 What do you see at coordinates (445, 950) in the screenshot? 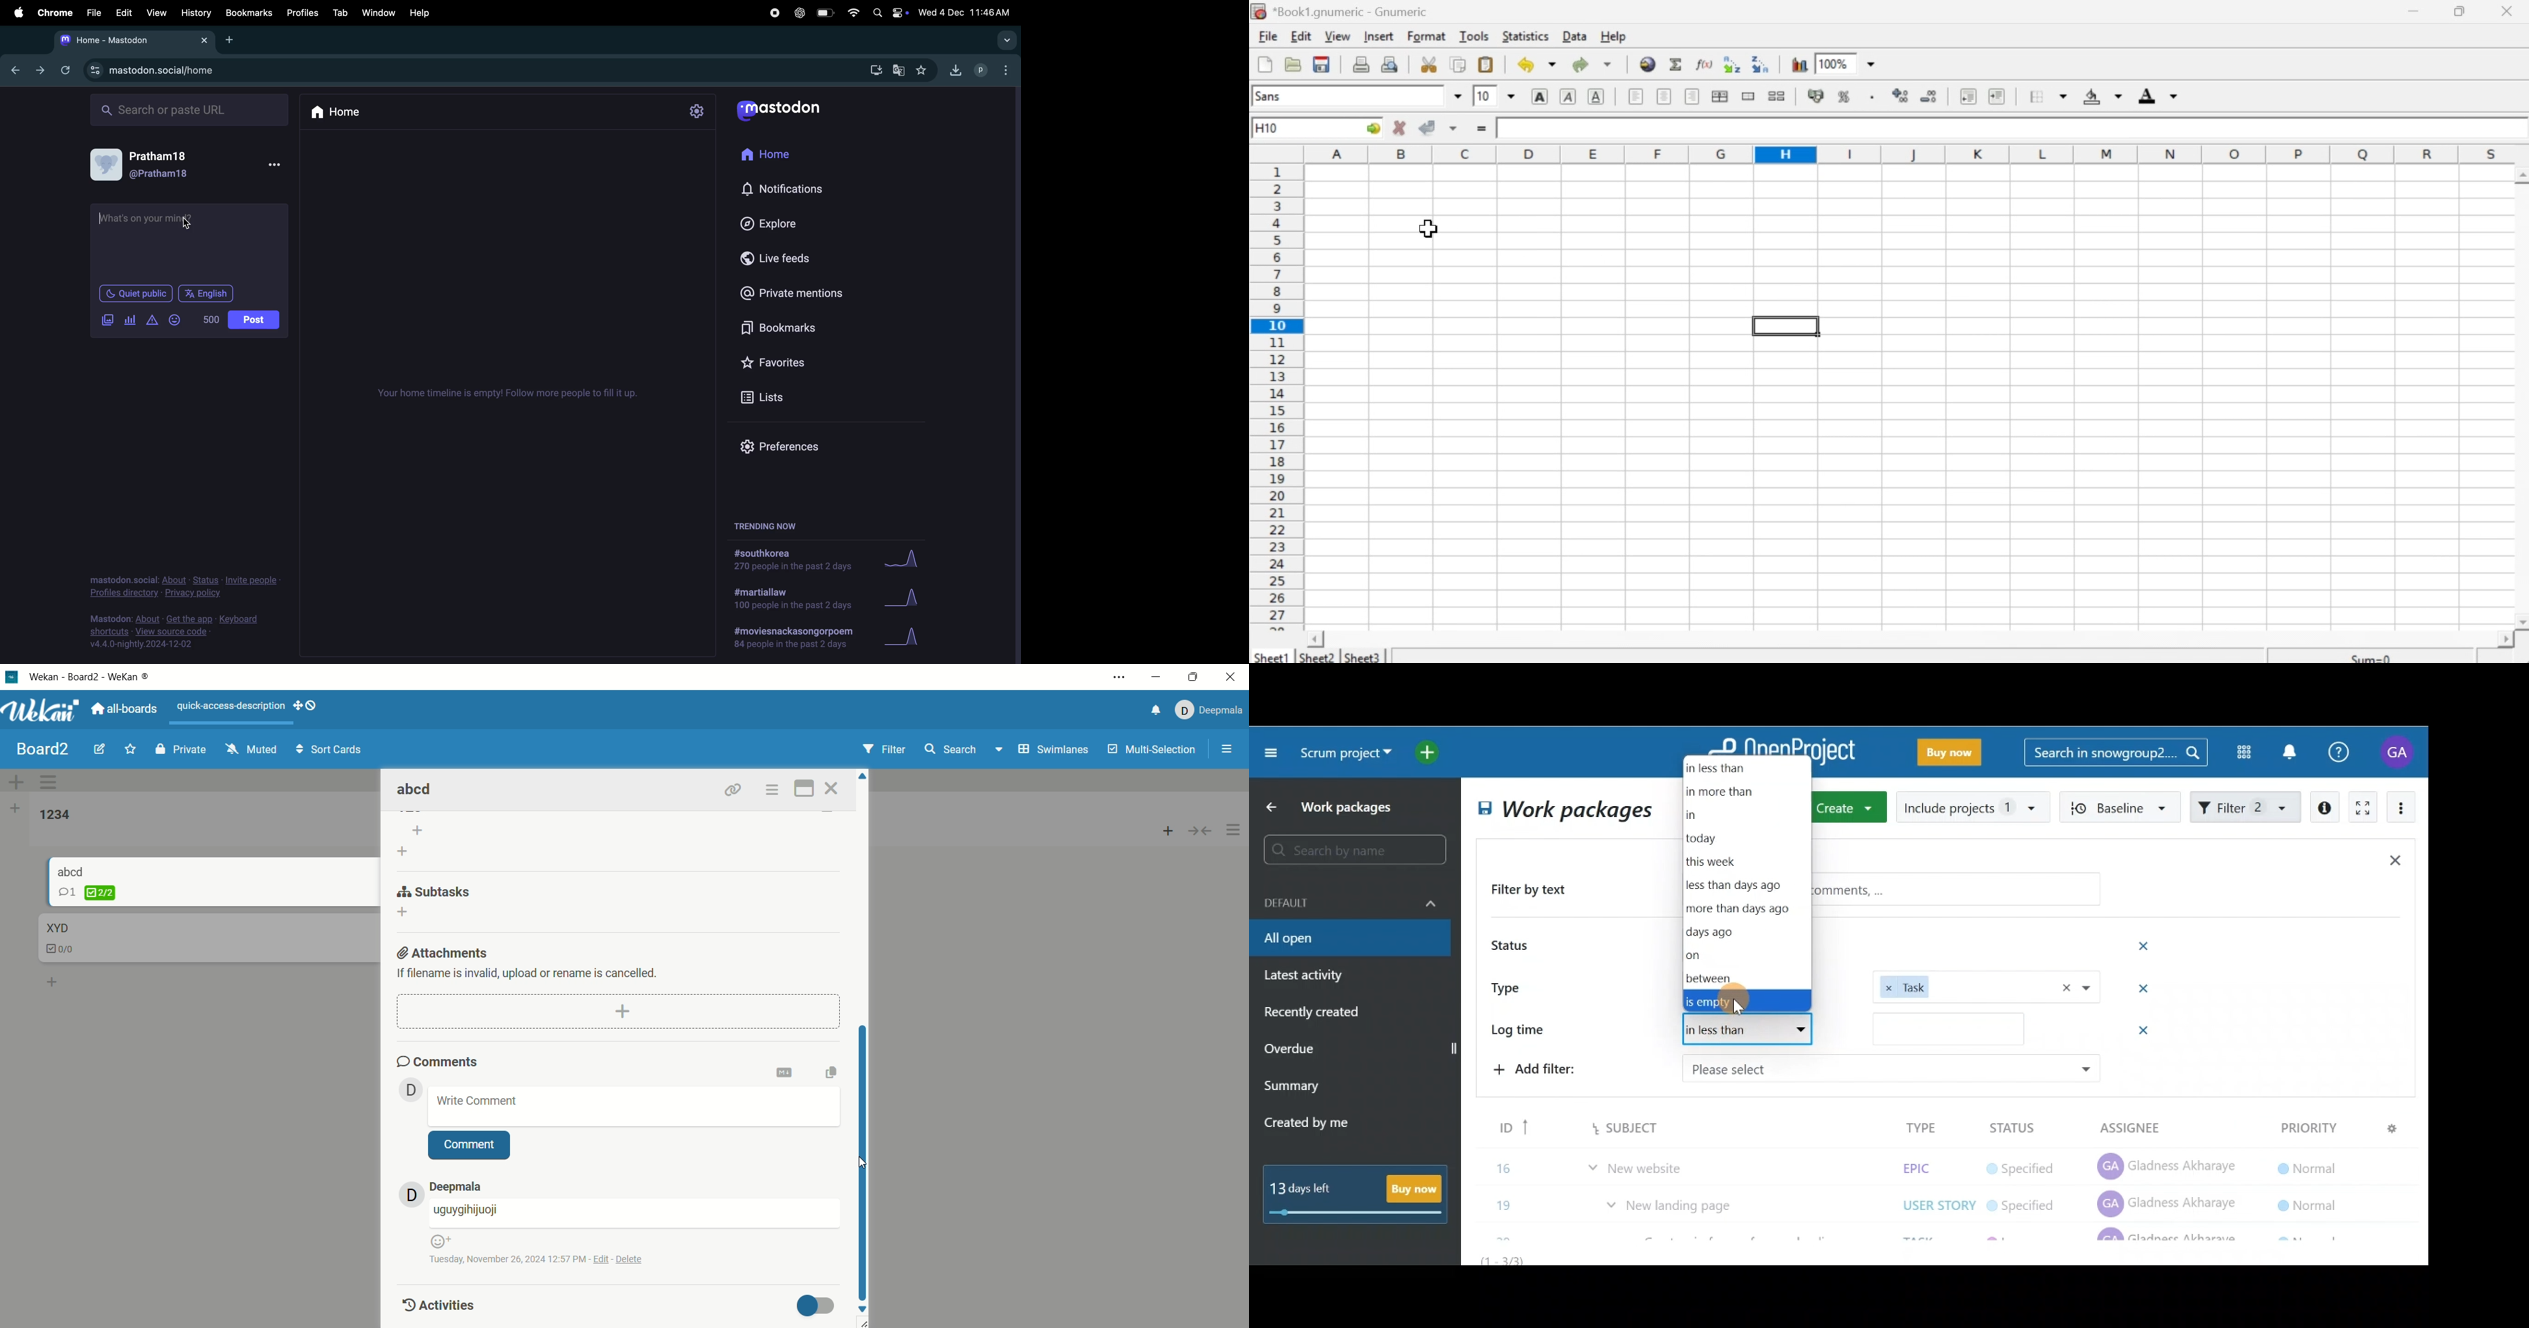
I see `attachments` at bounding box center [445, 950].